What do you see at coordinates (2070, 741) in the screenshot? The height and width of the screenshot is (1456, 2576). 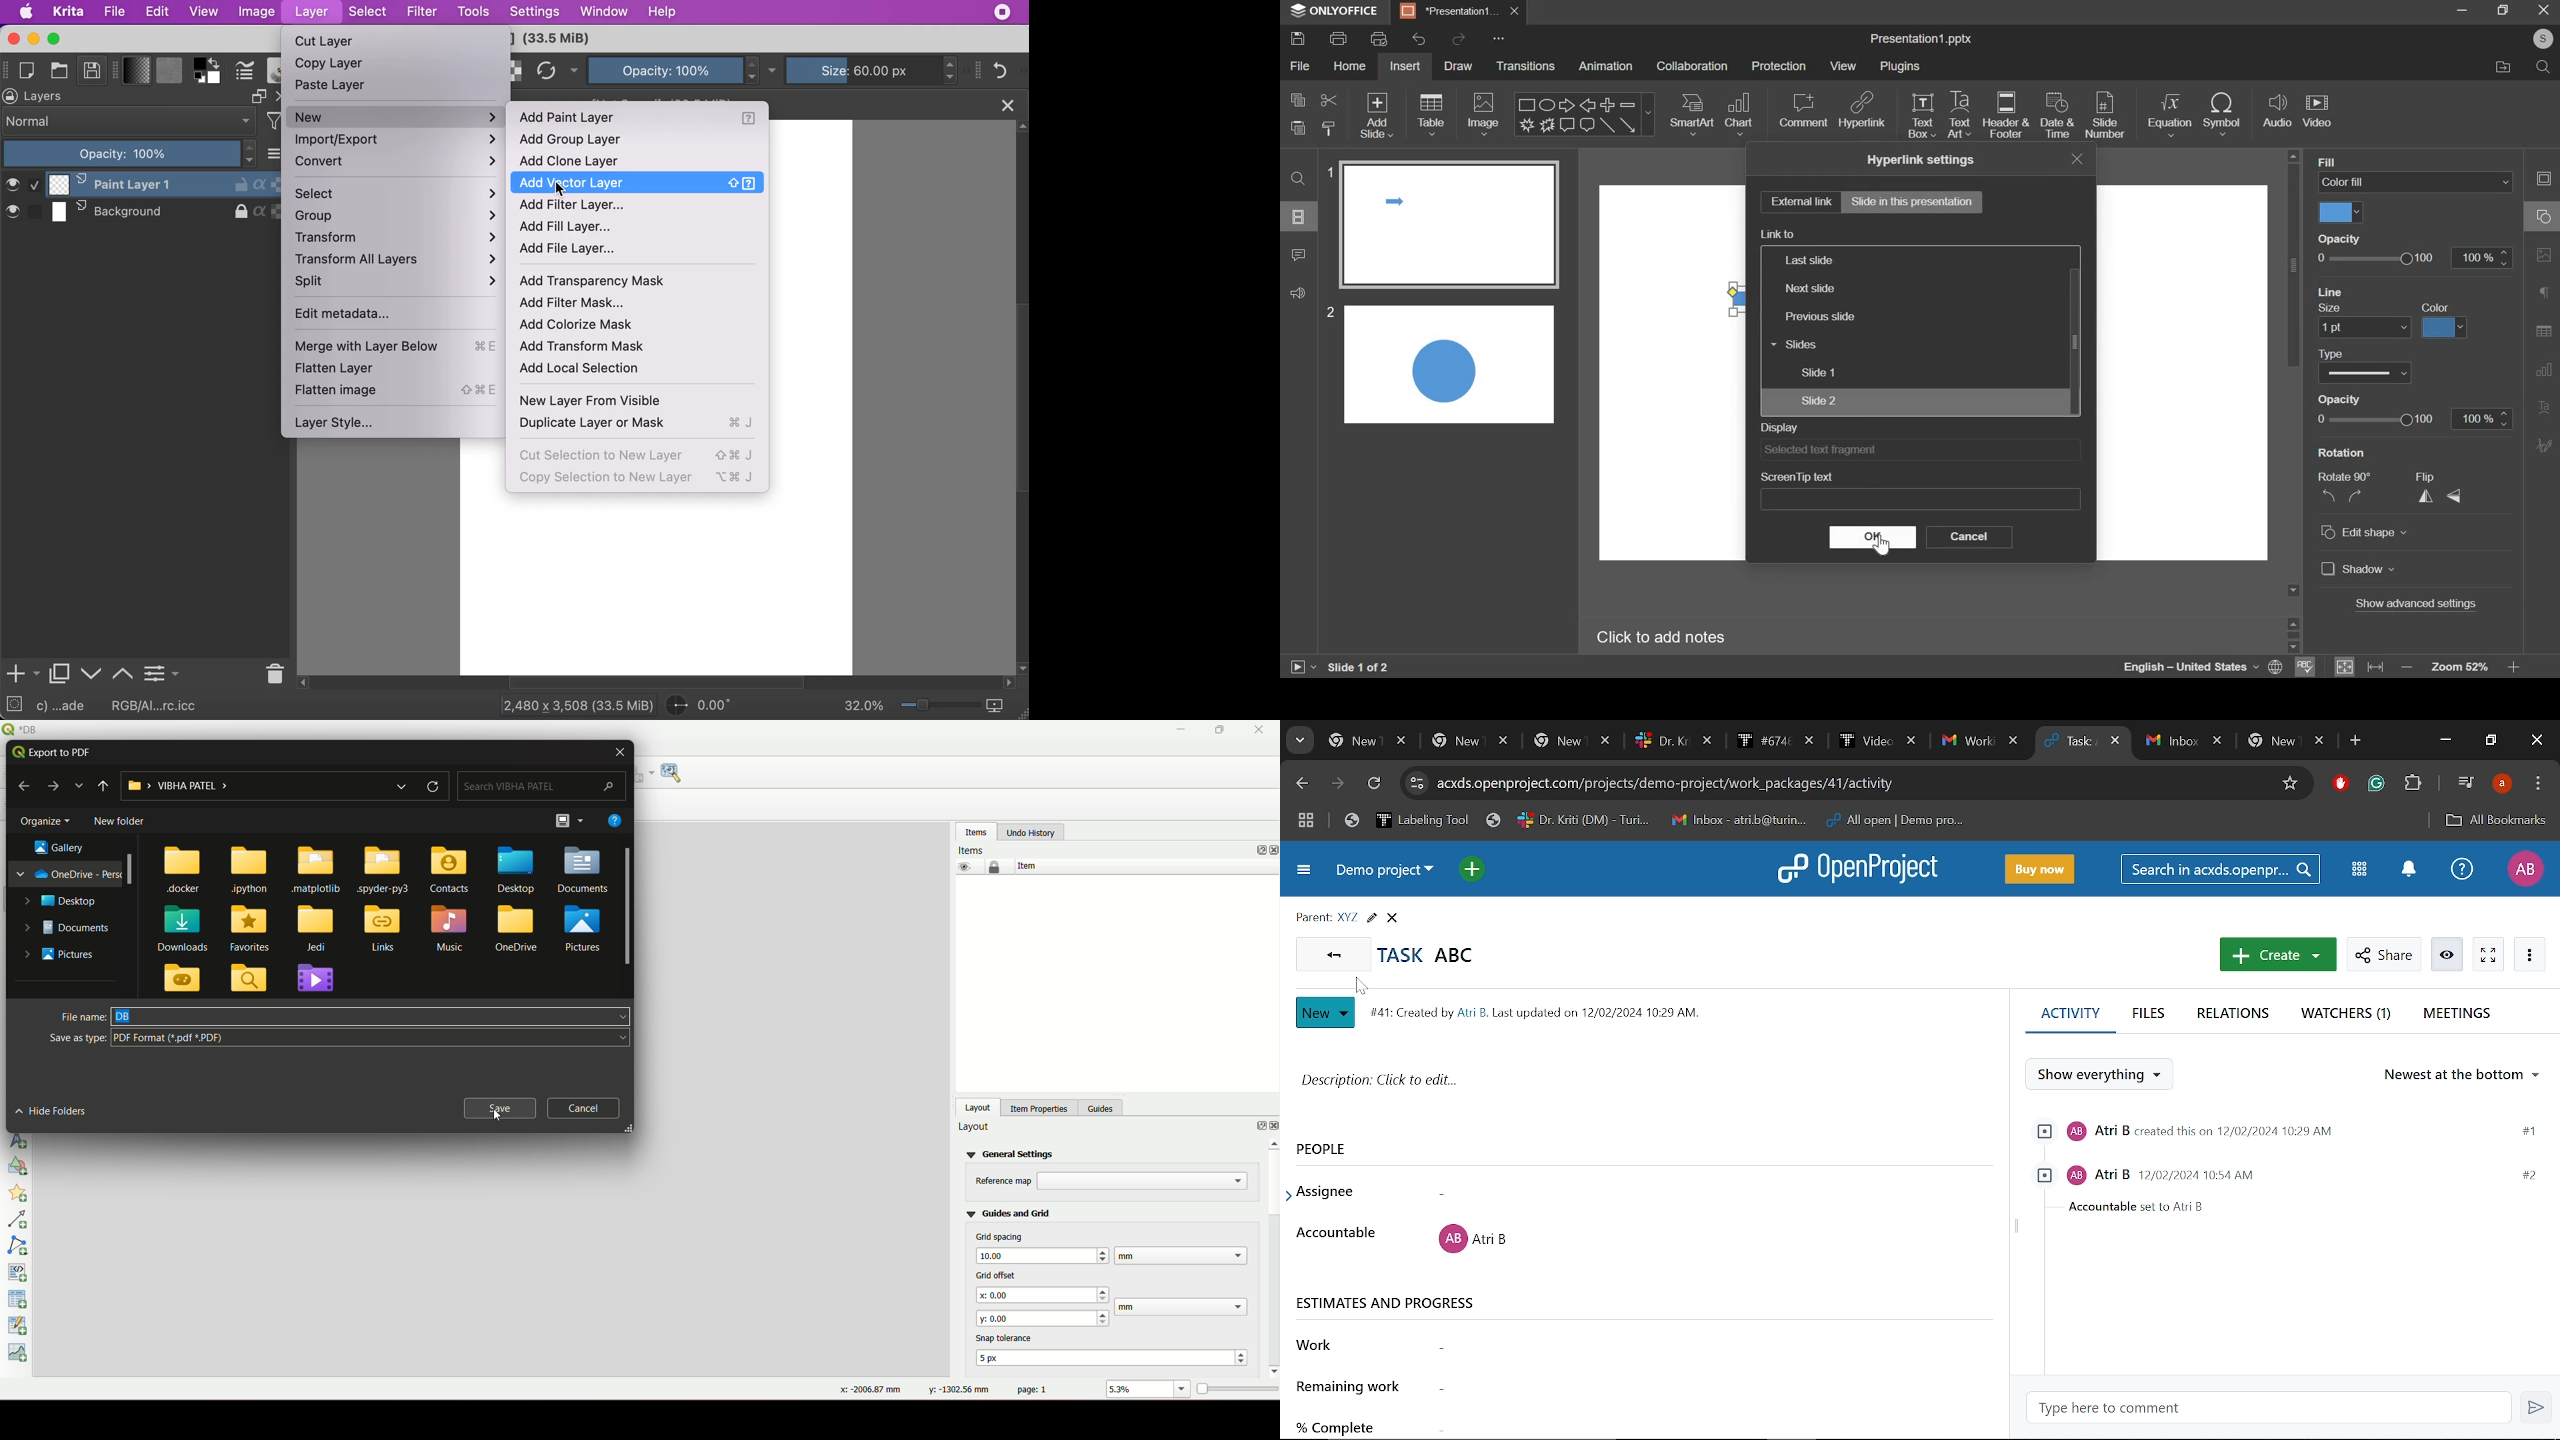 I see `Current tab` at bounding box center [2070, 741].